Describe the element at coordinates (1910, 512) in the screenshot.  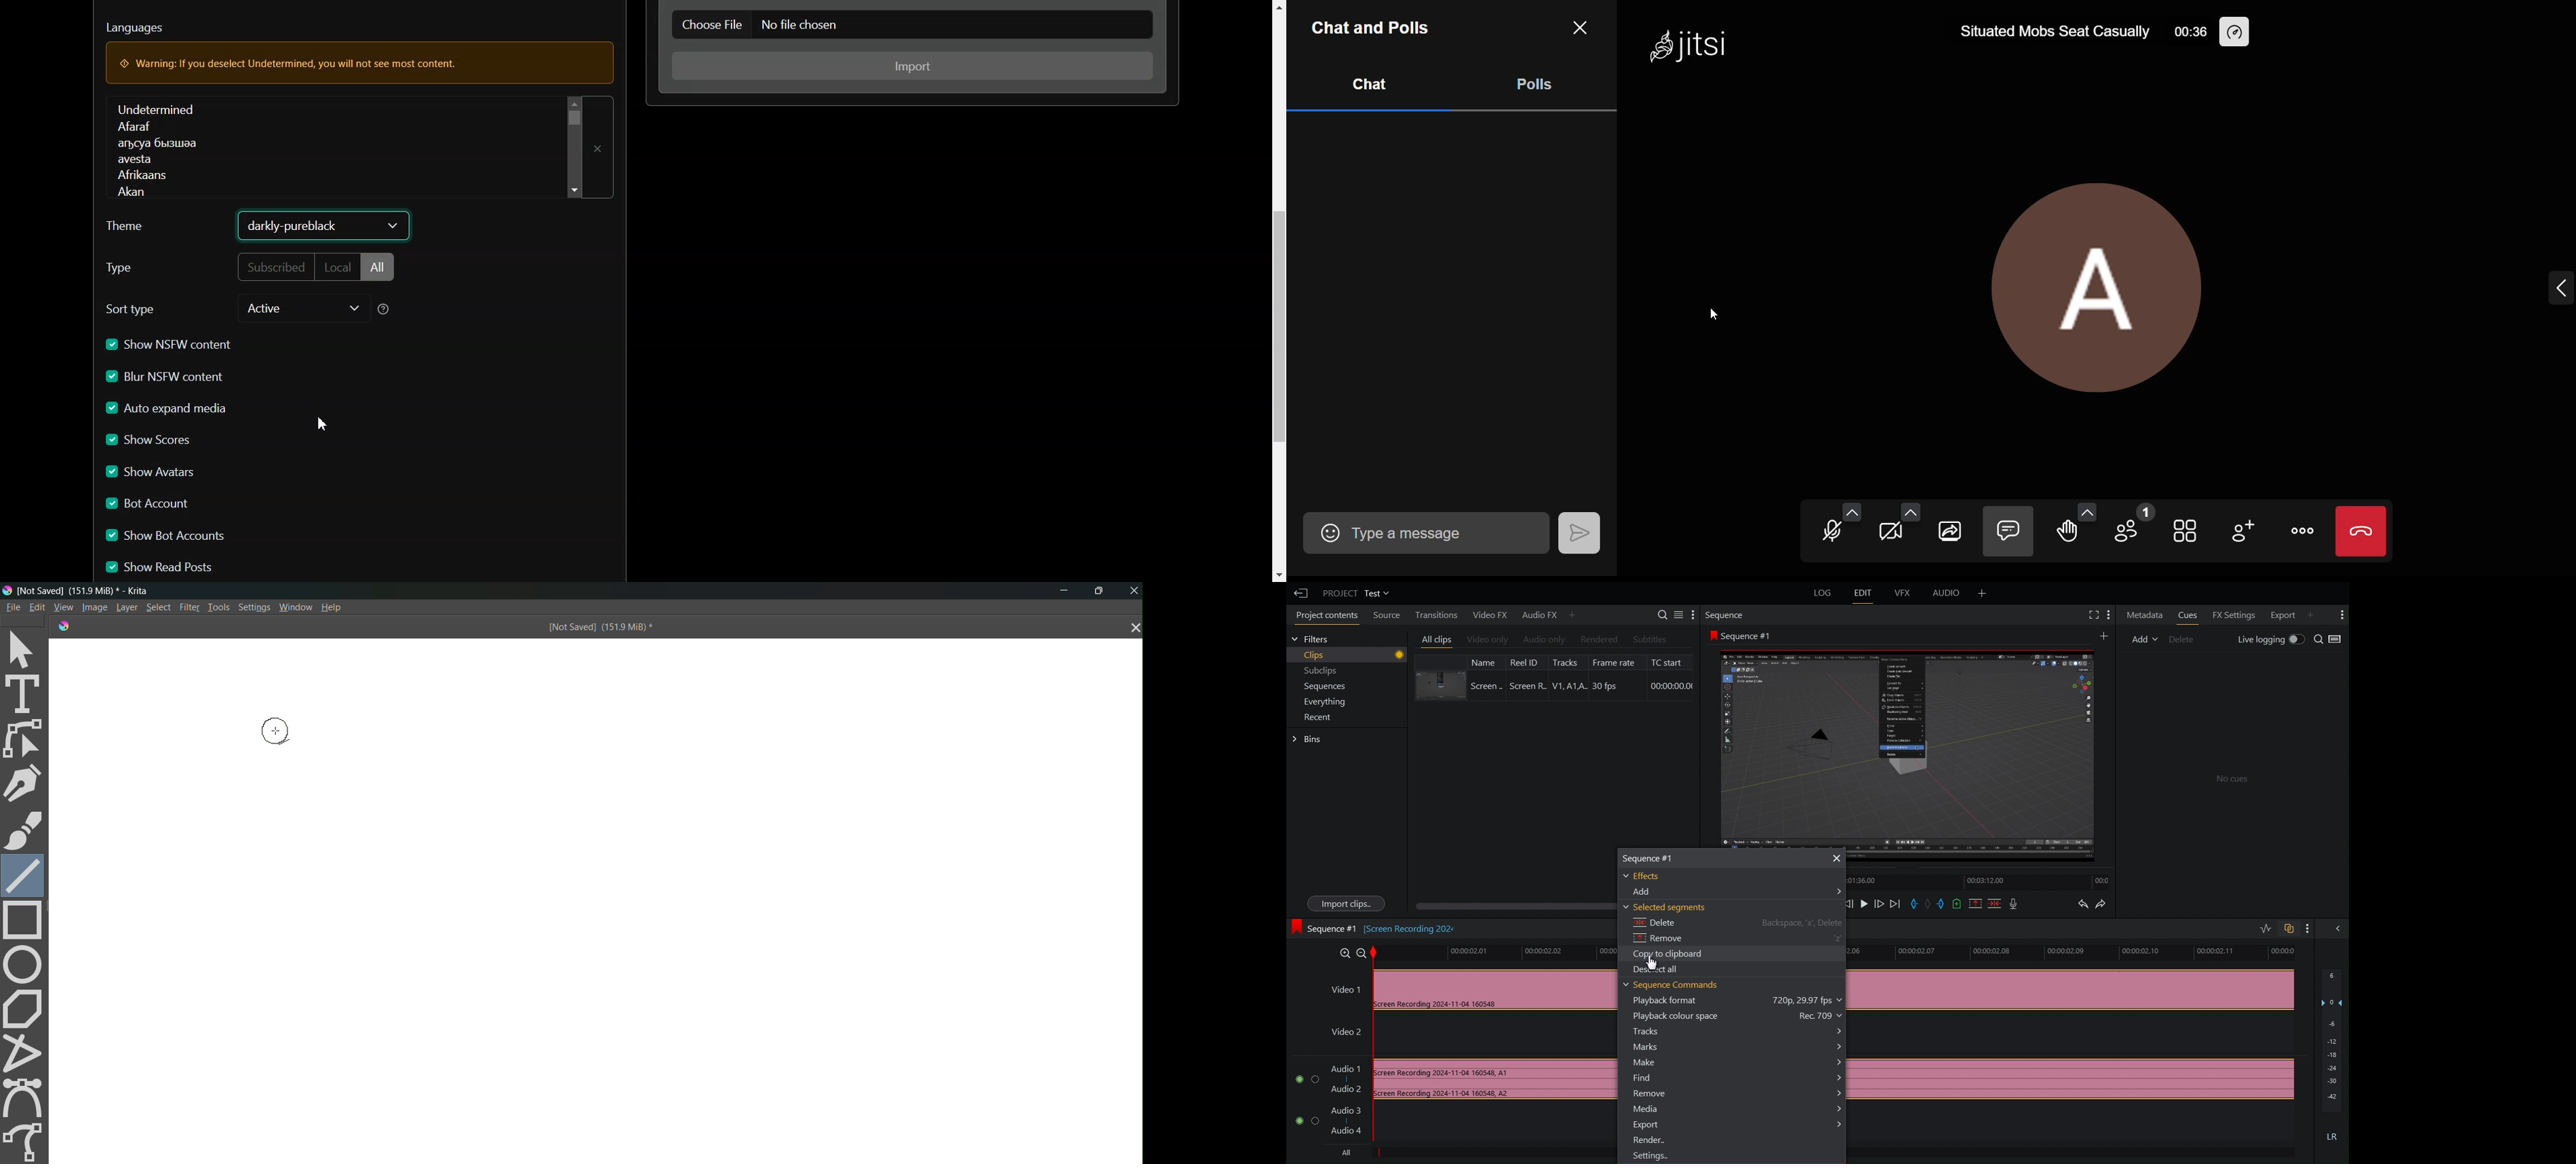
I see `video setting` at that location.